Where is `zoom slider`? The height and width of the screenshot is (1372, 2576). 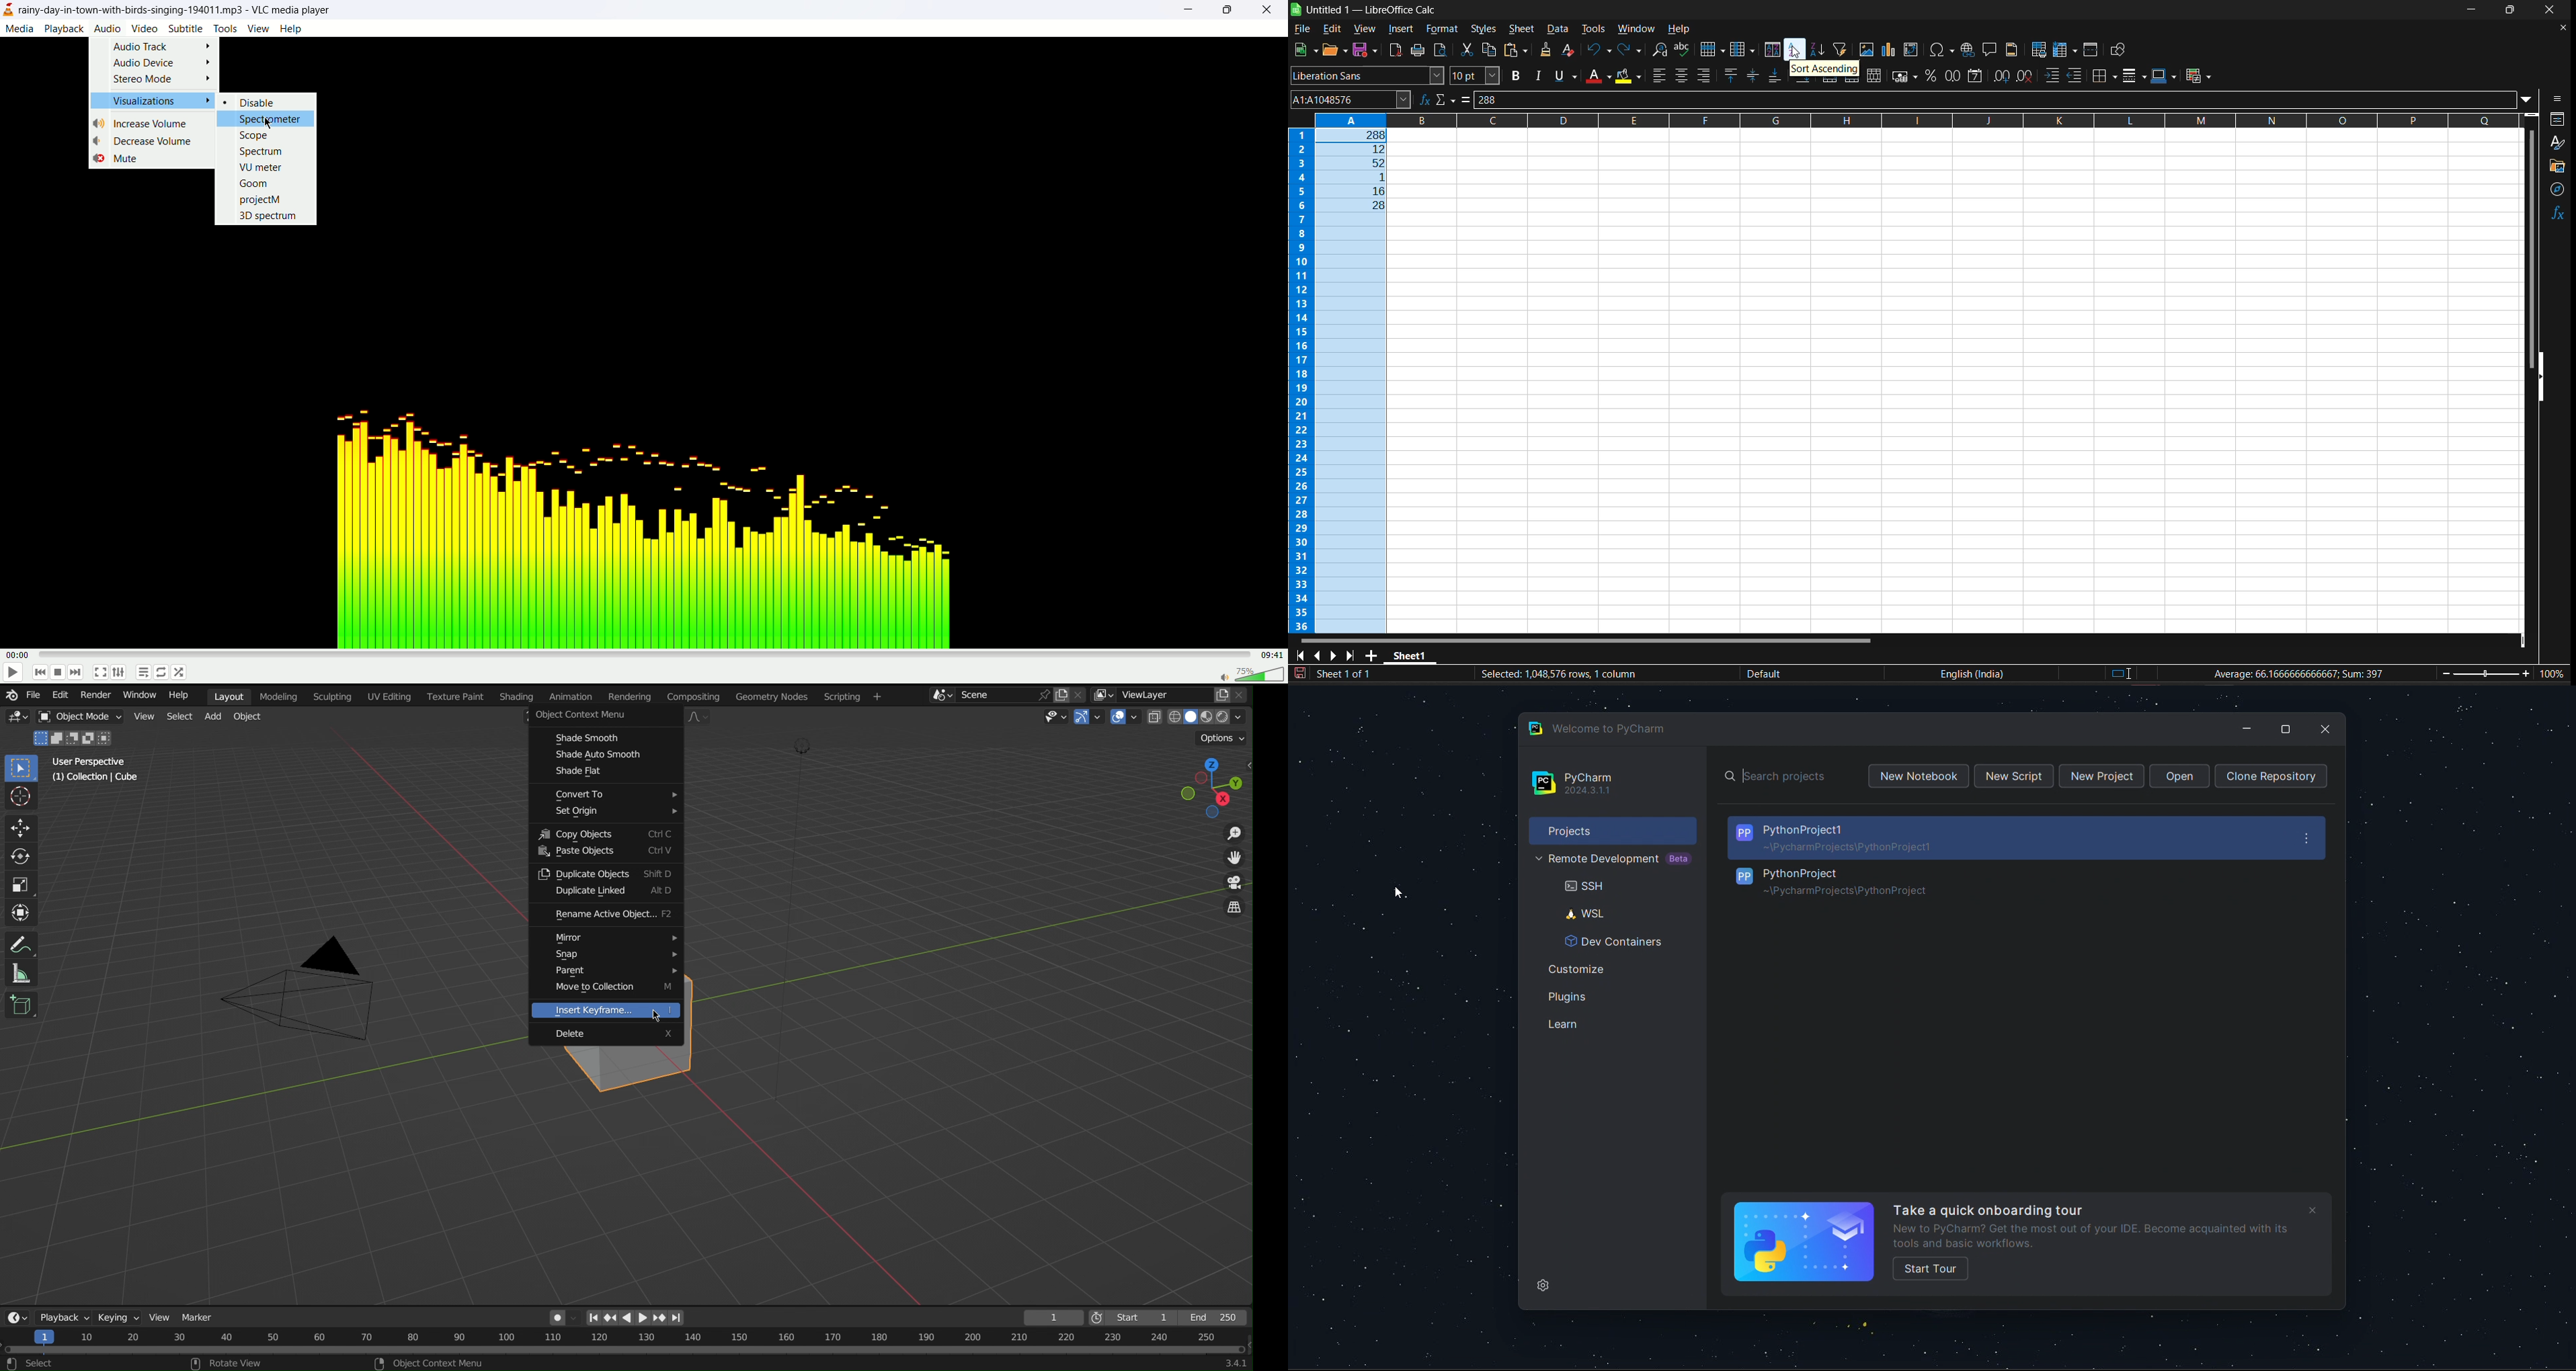 zoom slider is located at coordinates (2486, 676).